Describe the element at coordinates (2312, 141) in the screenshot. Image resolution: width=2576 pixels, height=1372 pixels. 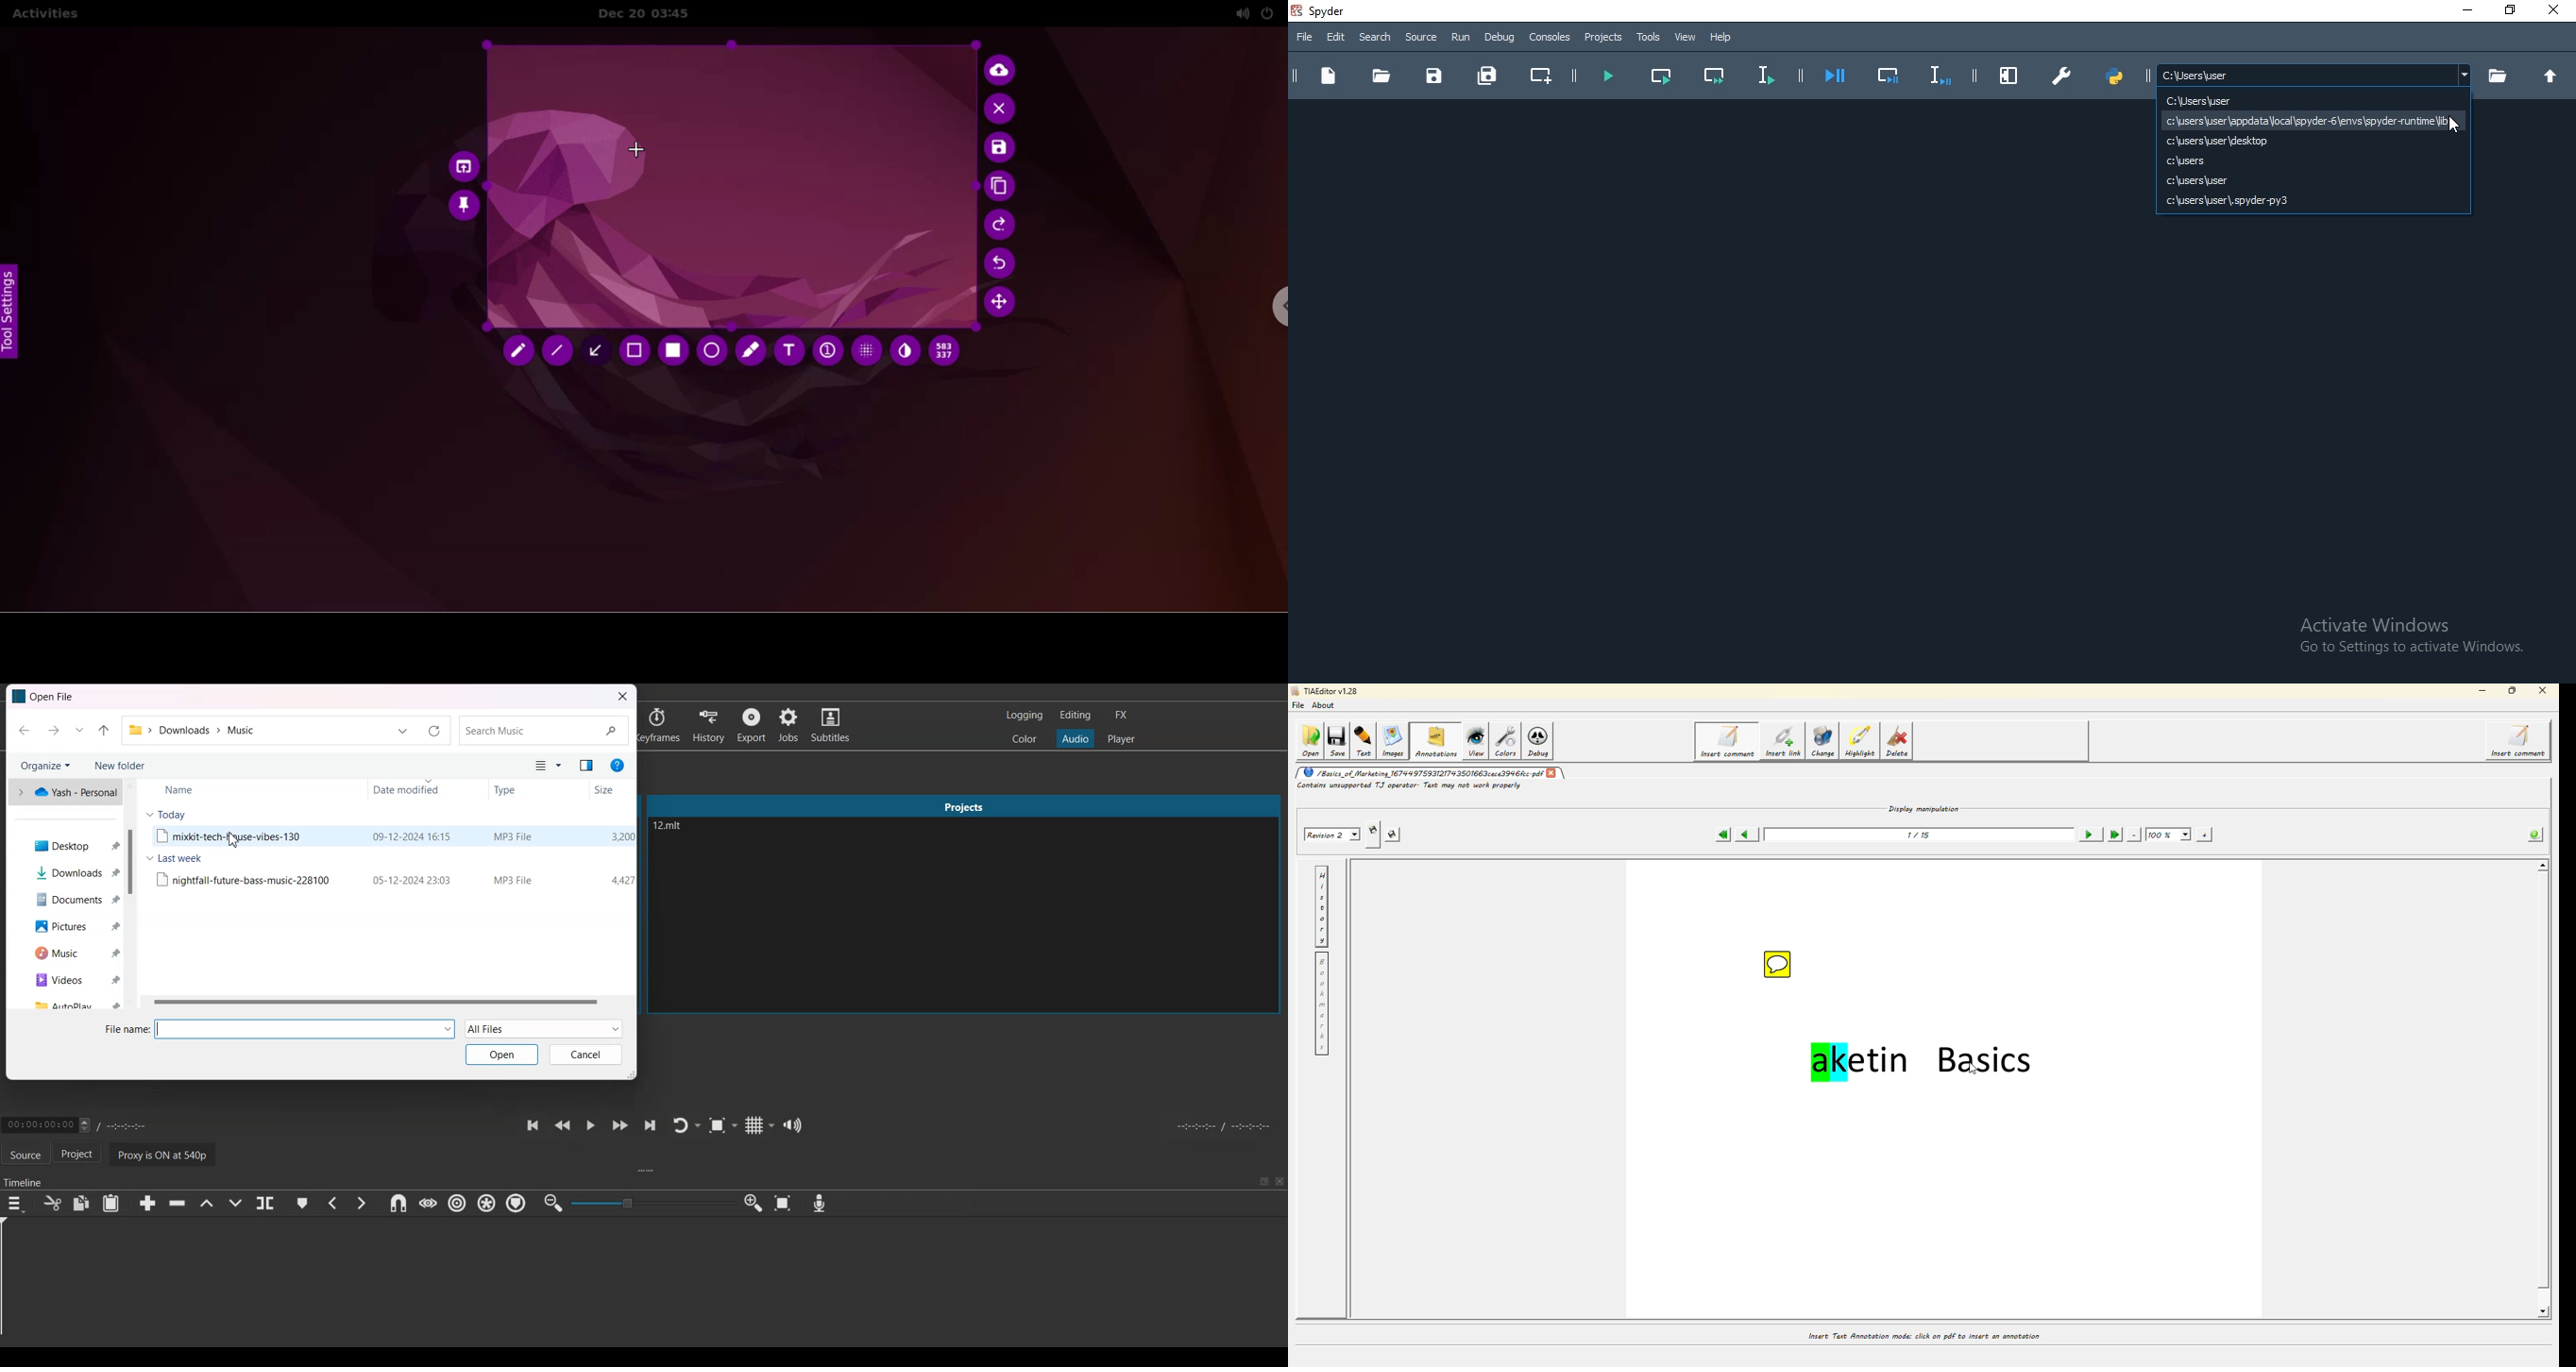
I see `C:\Users\user\desktop` at that location.